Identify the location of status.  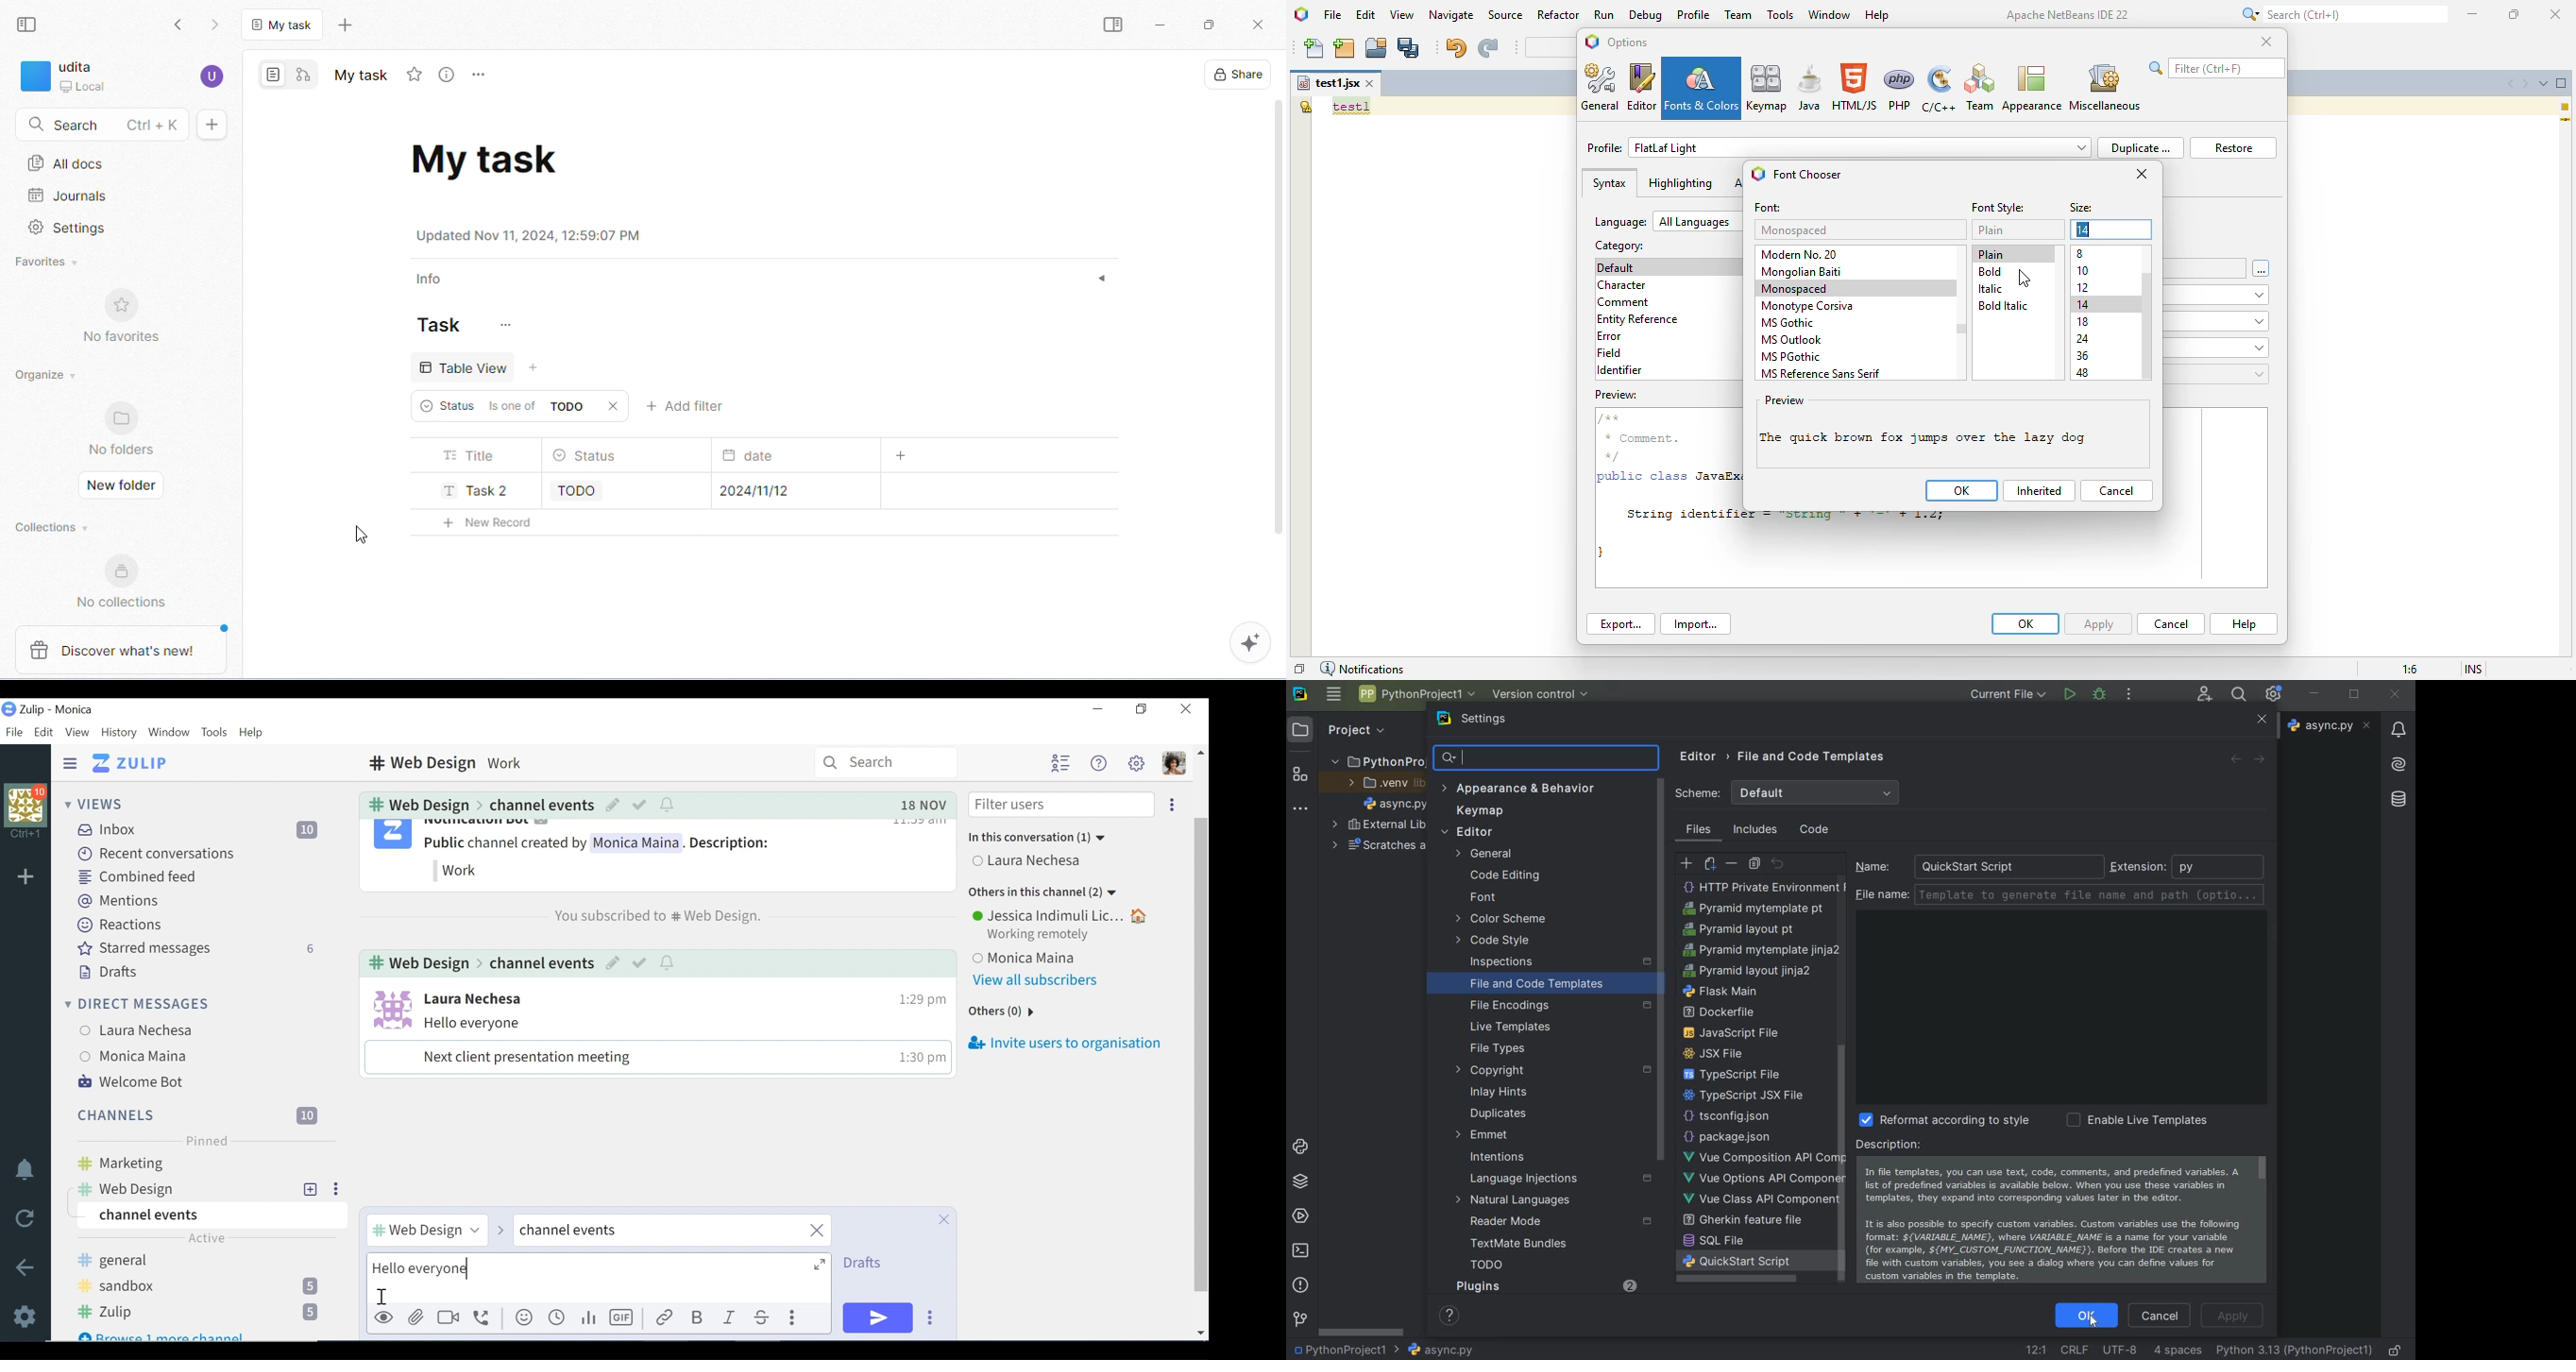
(443, 406).